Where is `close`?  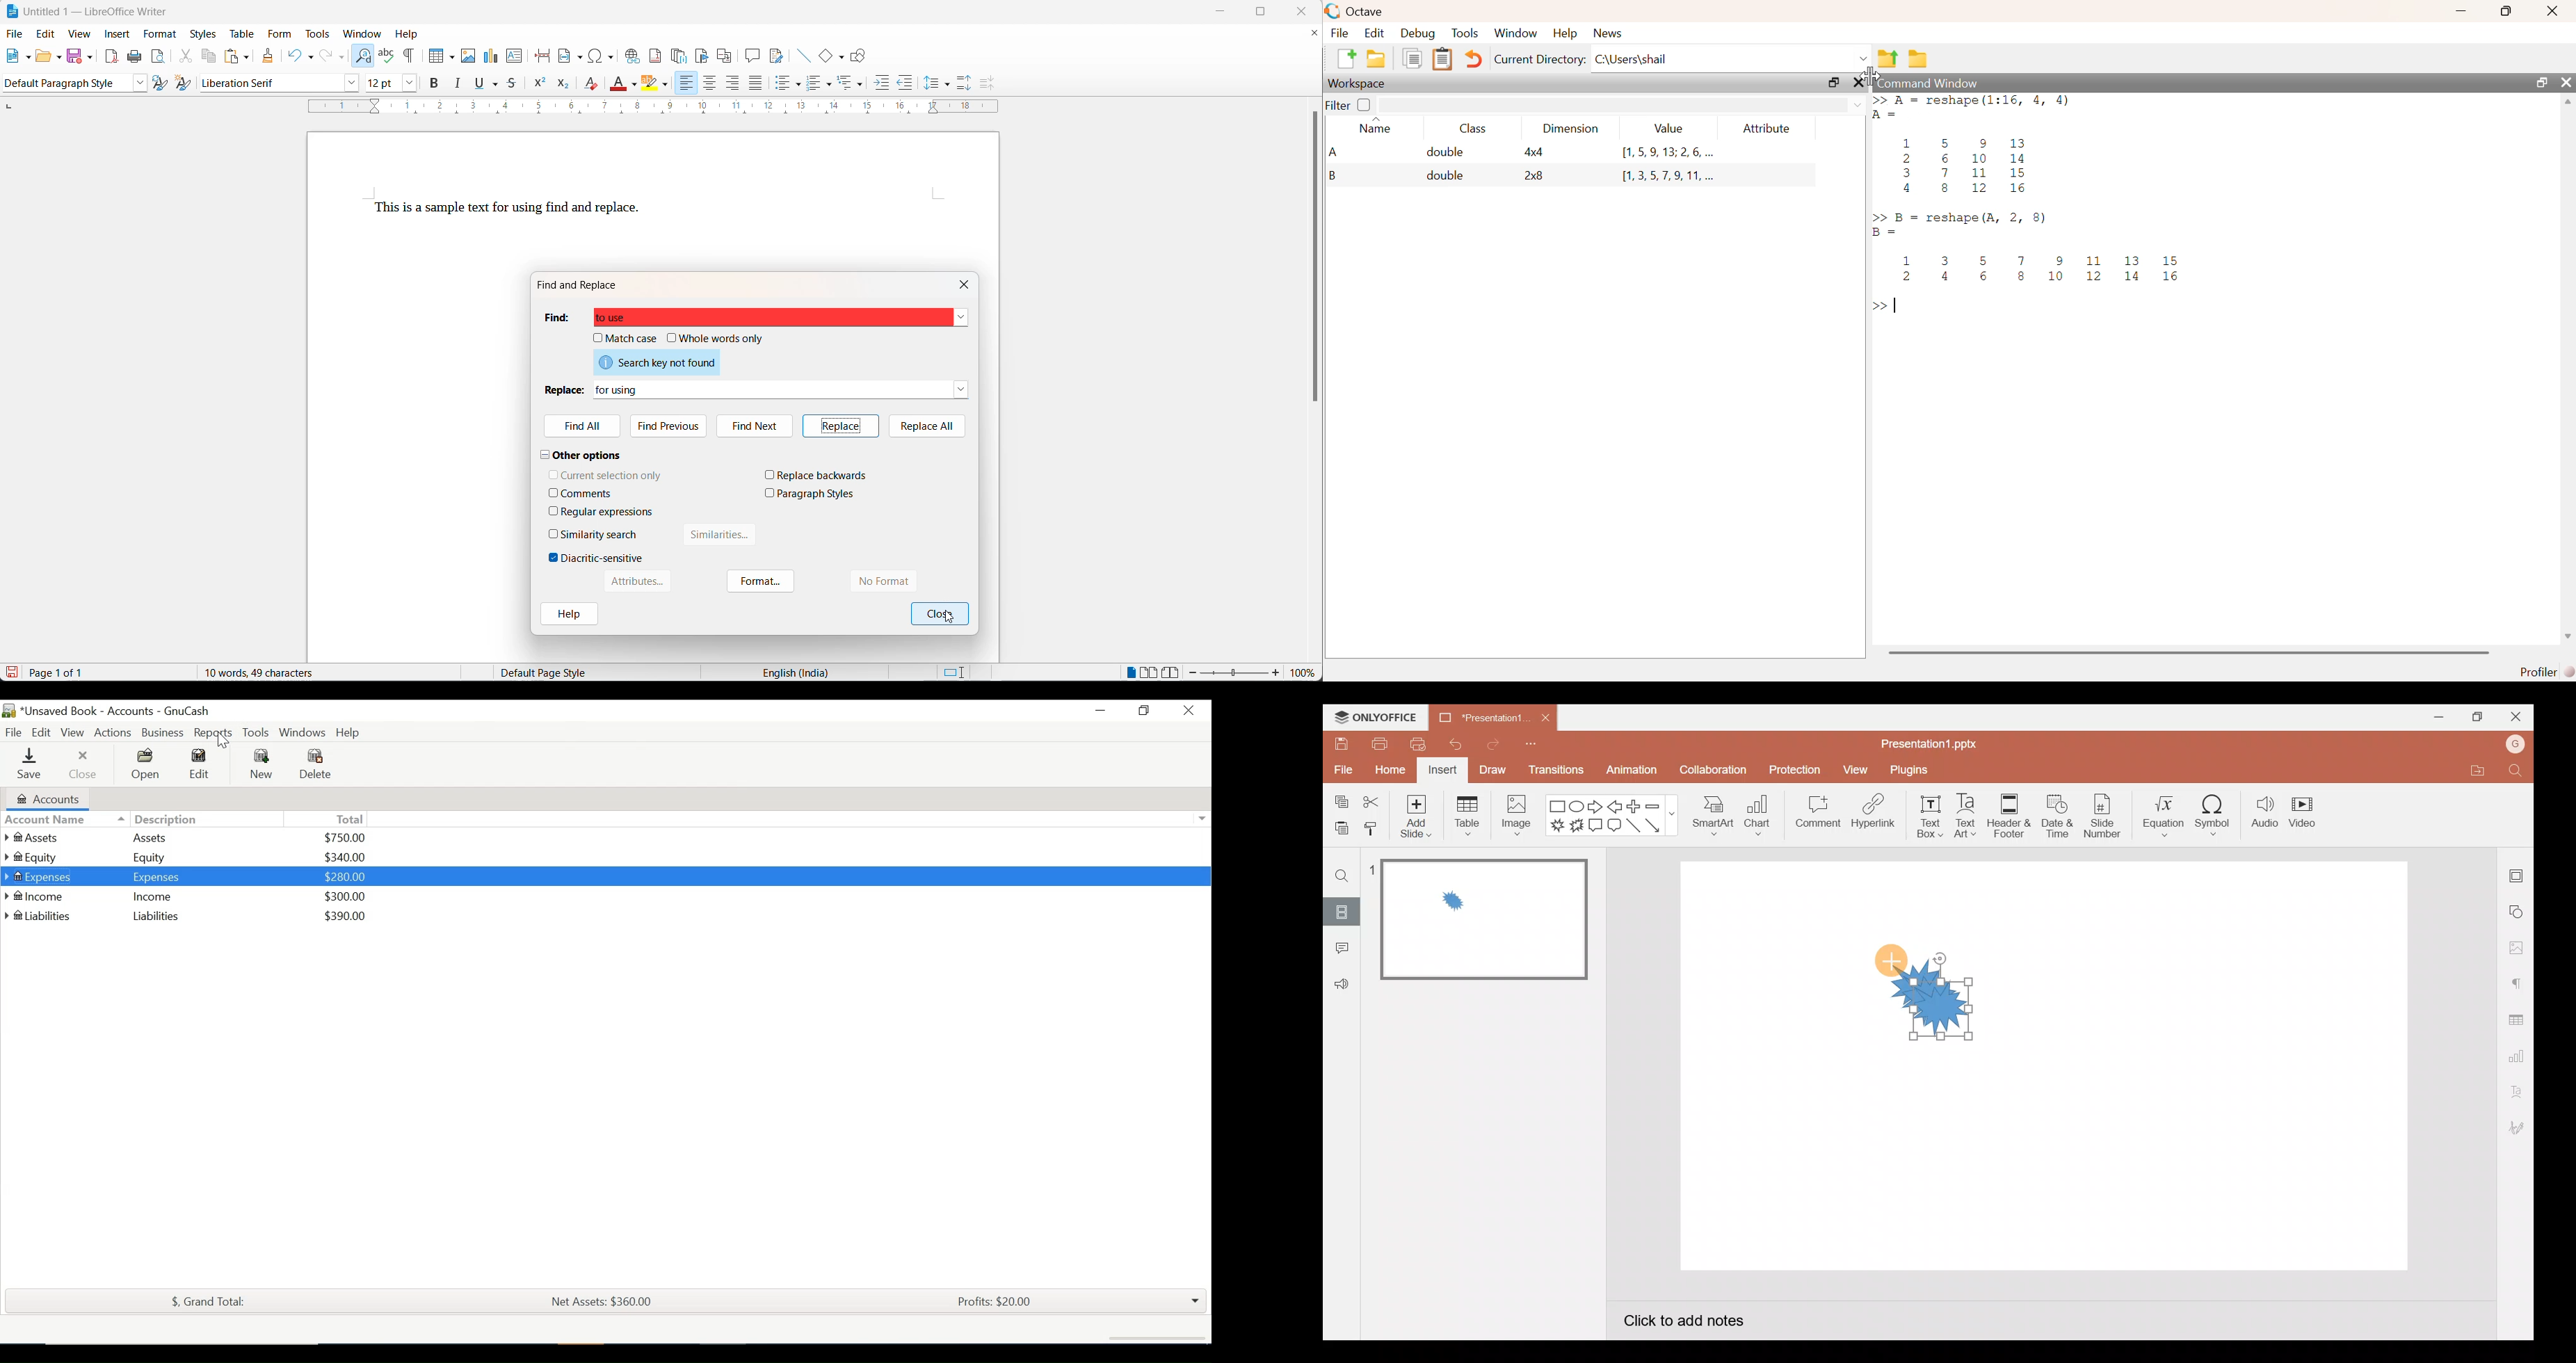 close is located at coordinates (967, 283).